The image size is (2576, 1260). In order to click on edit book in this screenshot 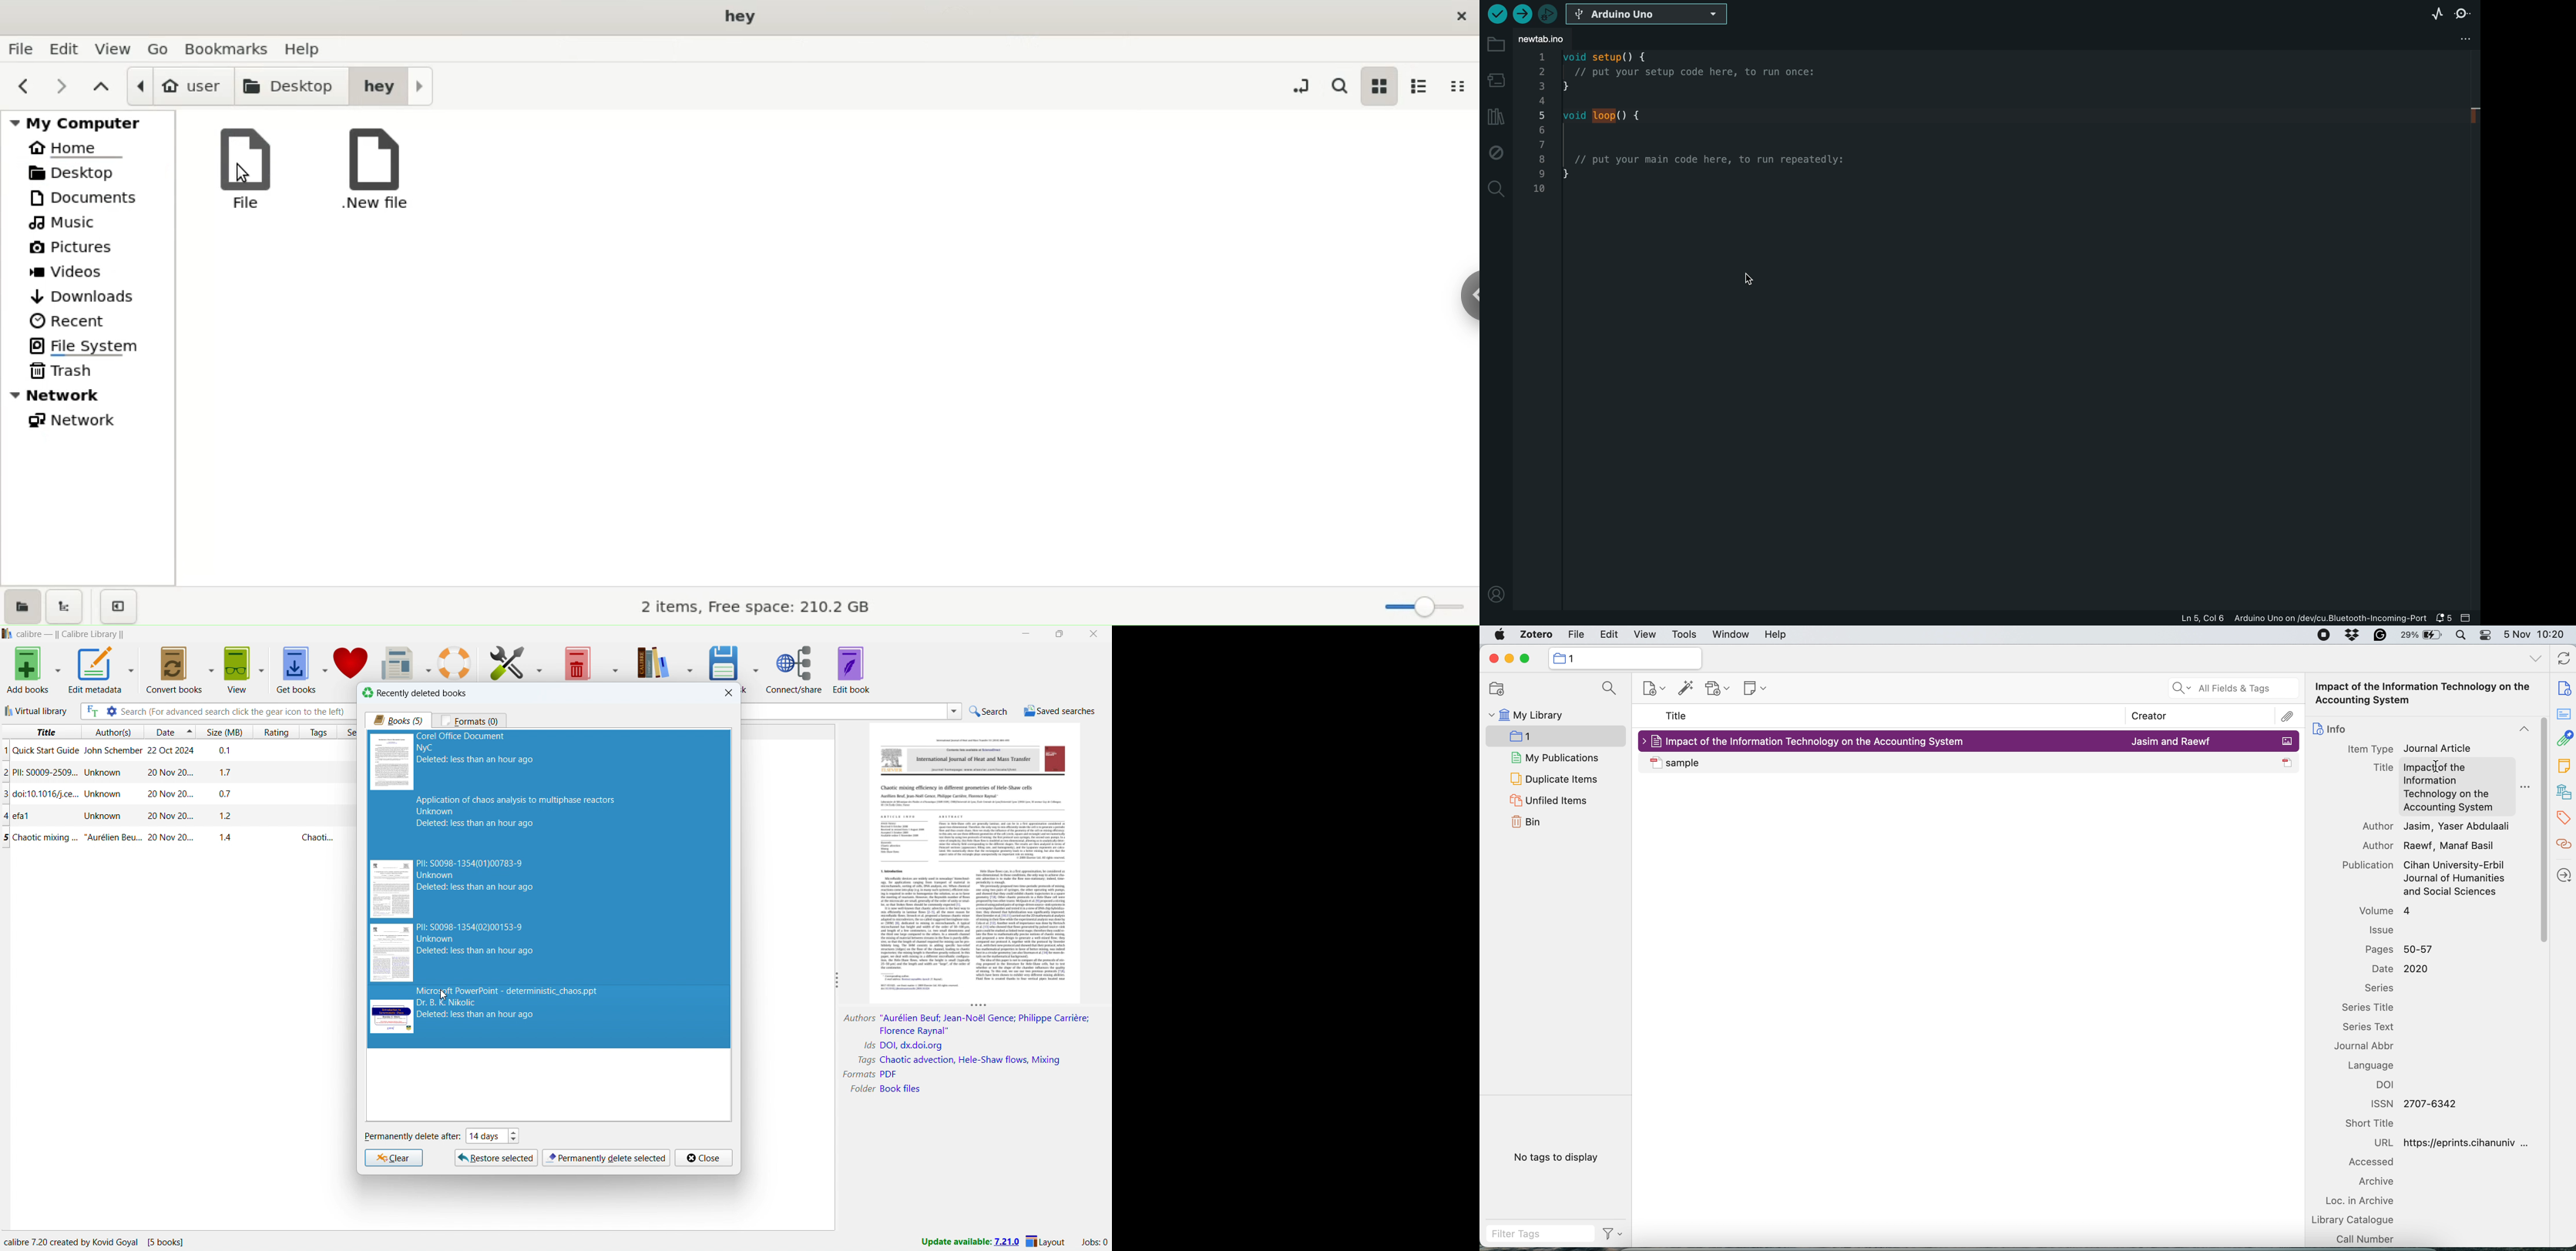, I will do `click(852, 669)`.